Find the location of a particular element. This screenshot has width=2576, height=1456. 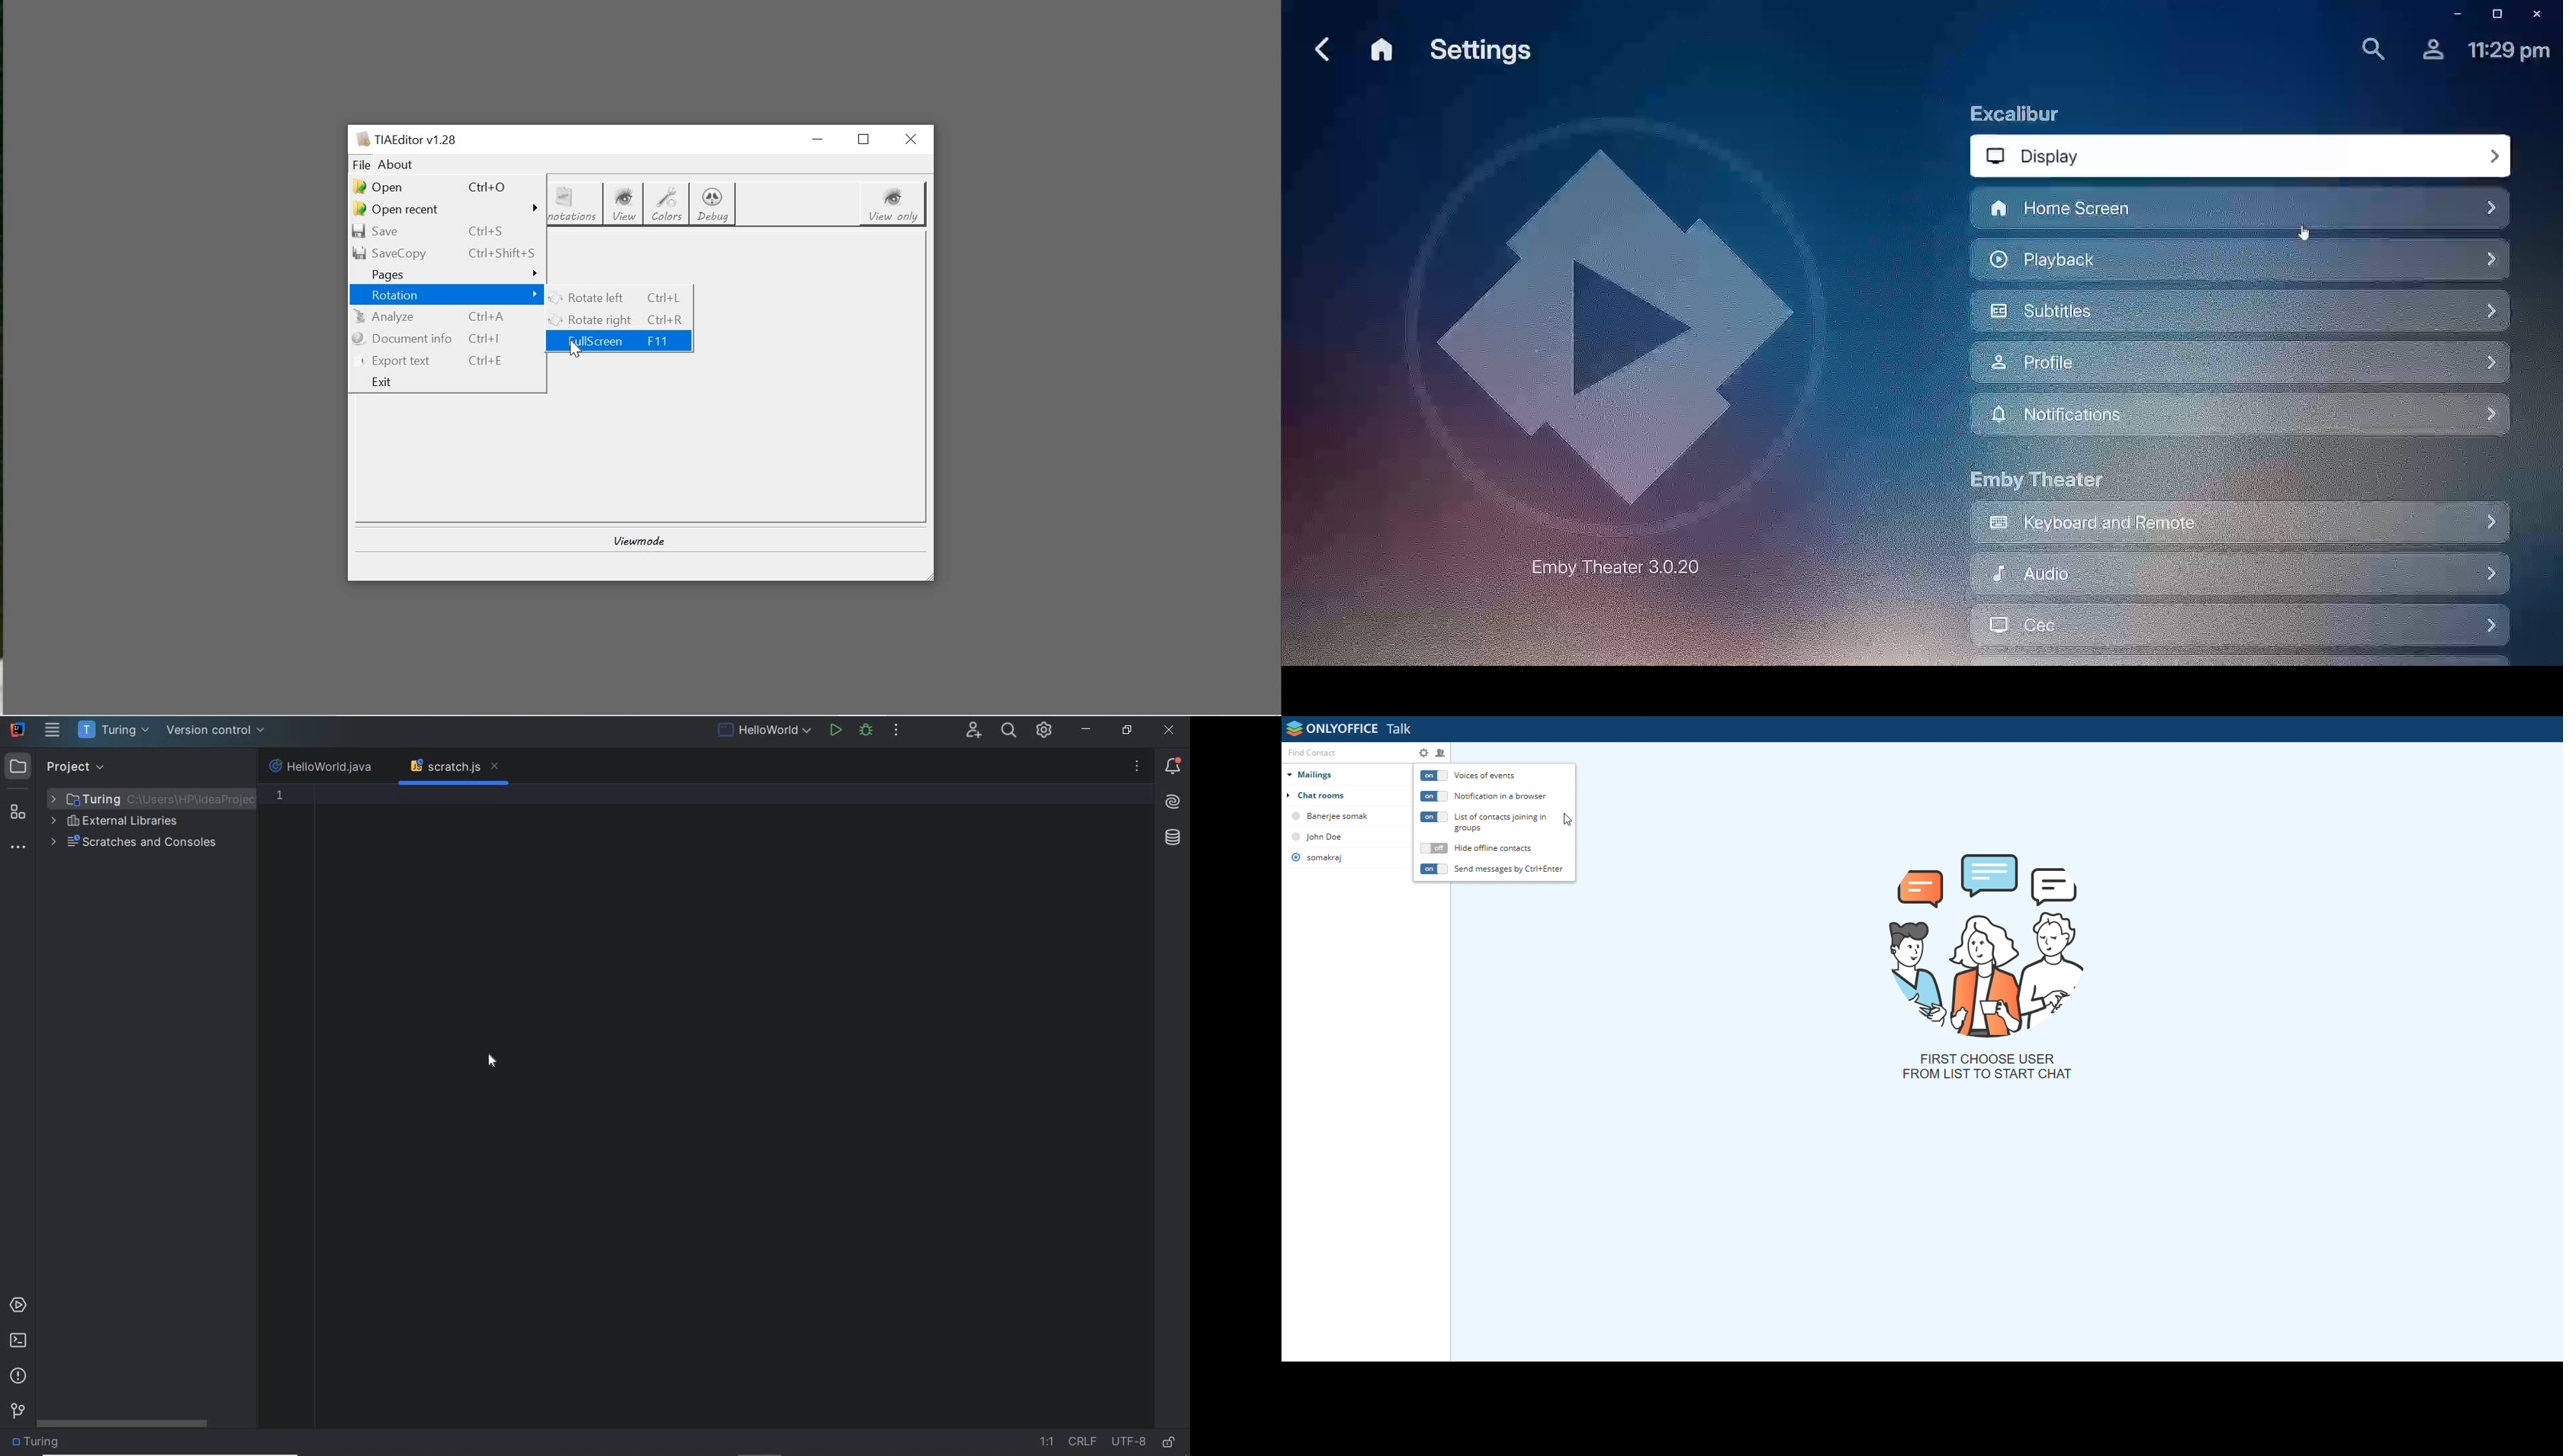

main menu is located at coordinates (52, 731).